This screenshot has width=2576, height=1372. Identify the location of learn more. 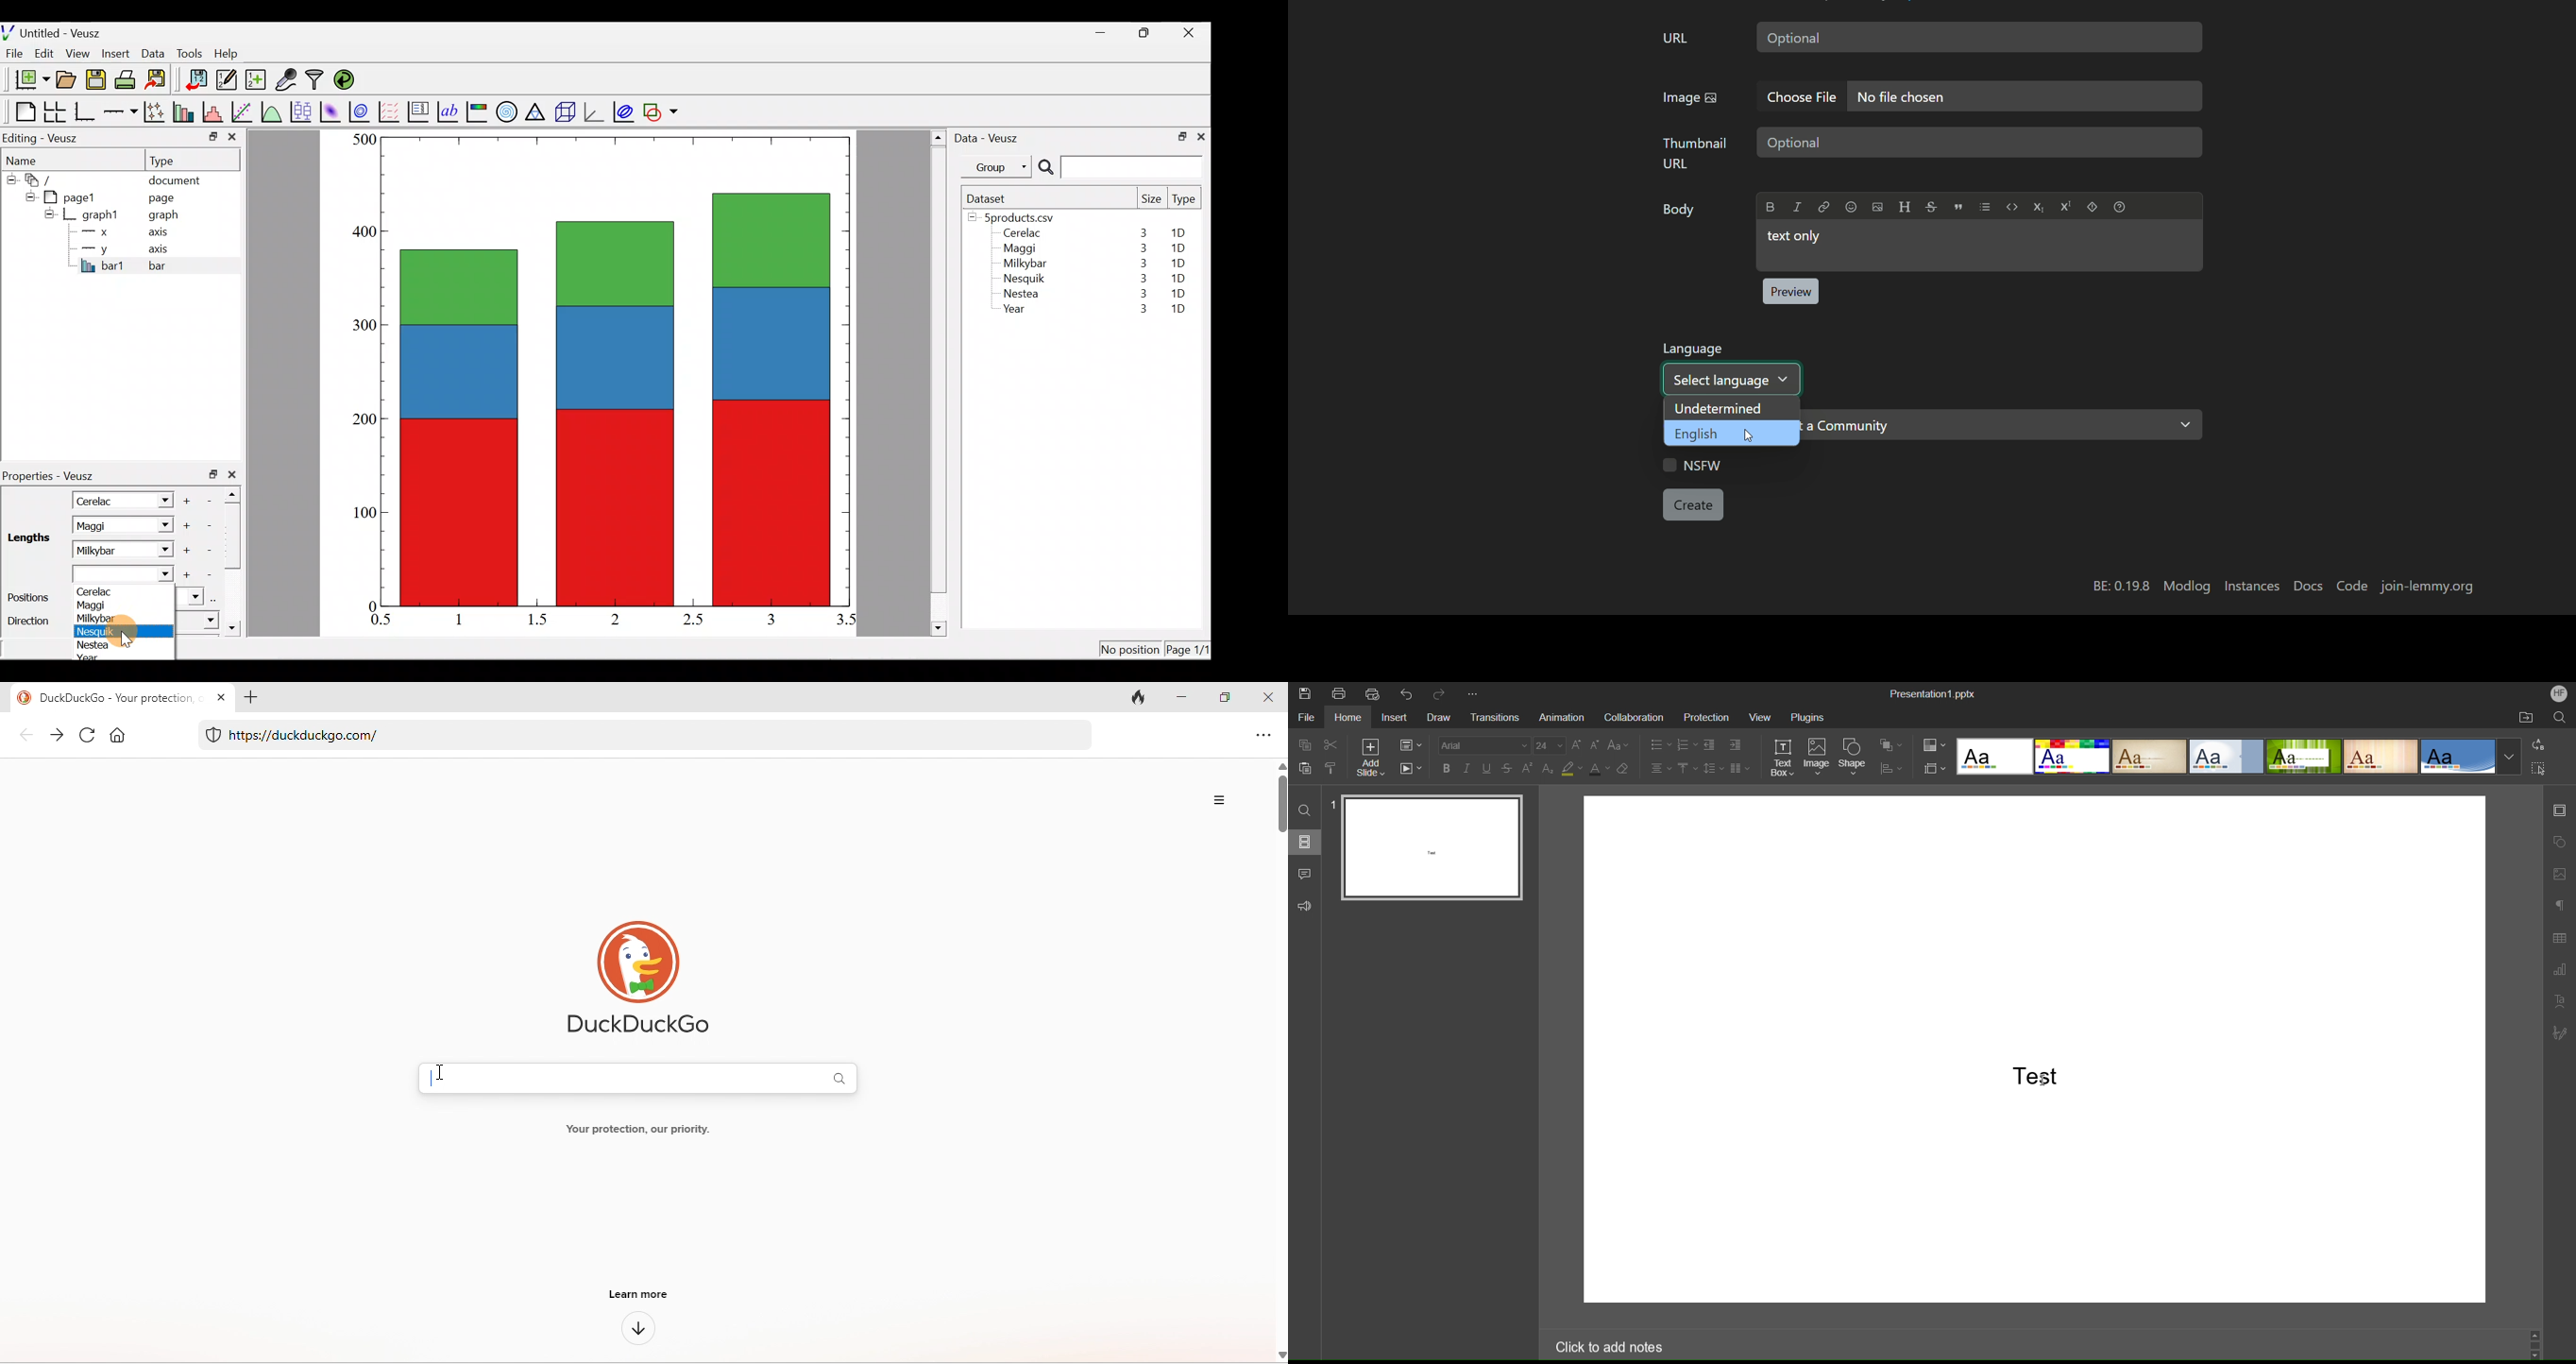
(644, 1295).